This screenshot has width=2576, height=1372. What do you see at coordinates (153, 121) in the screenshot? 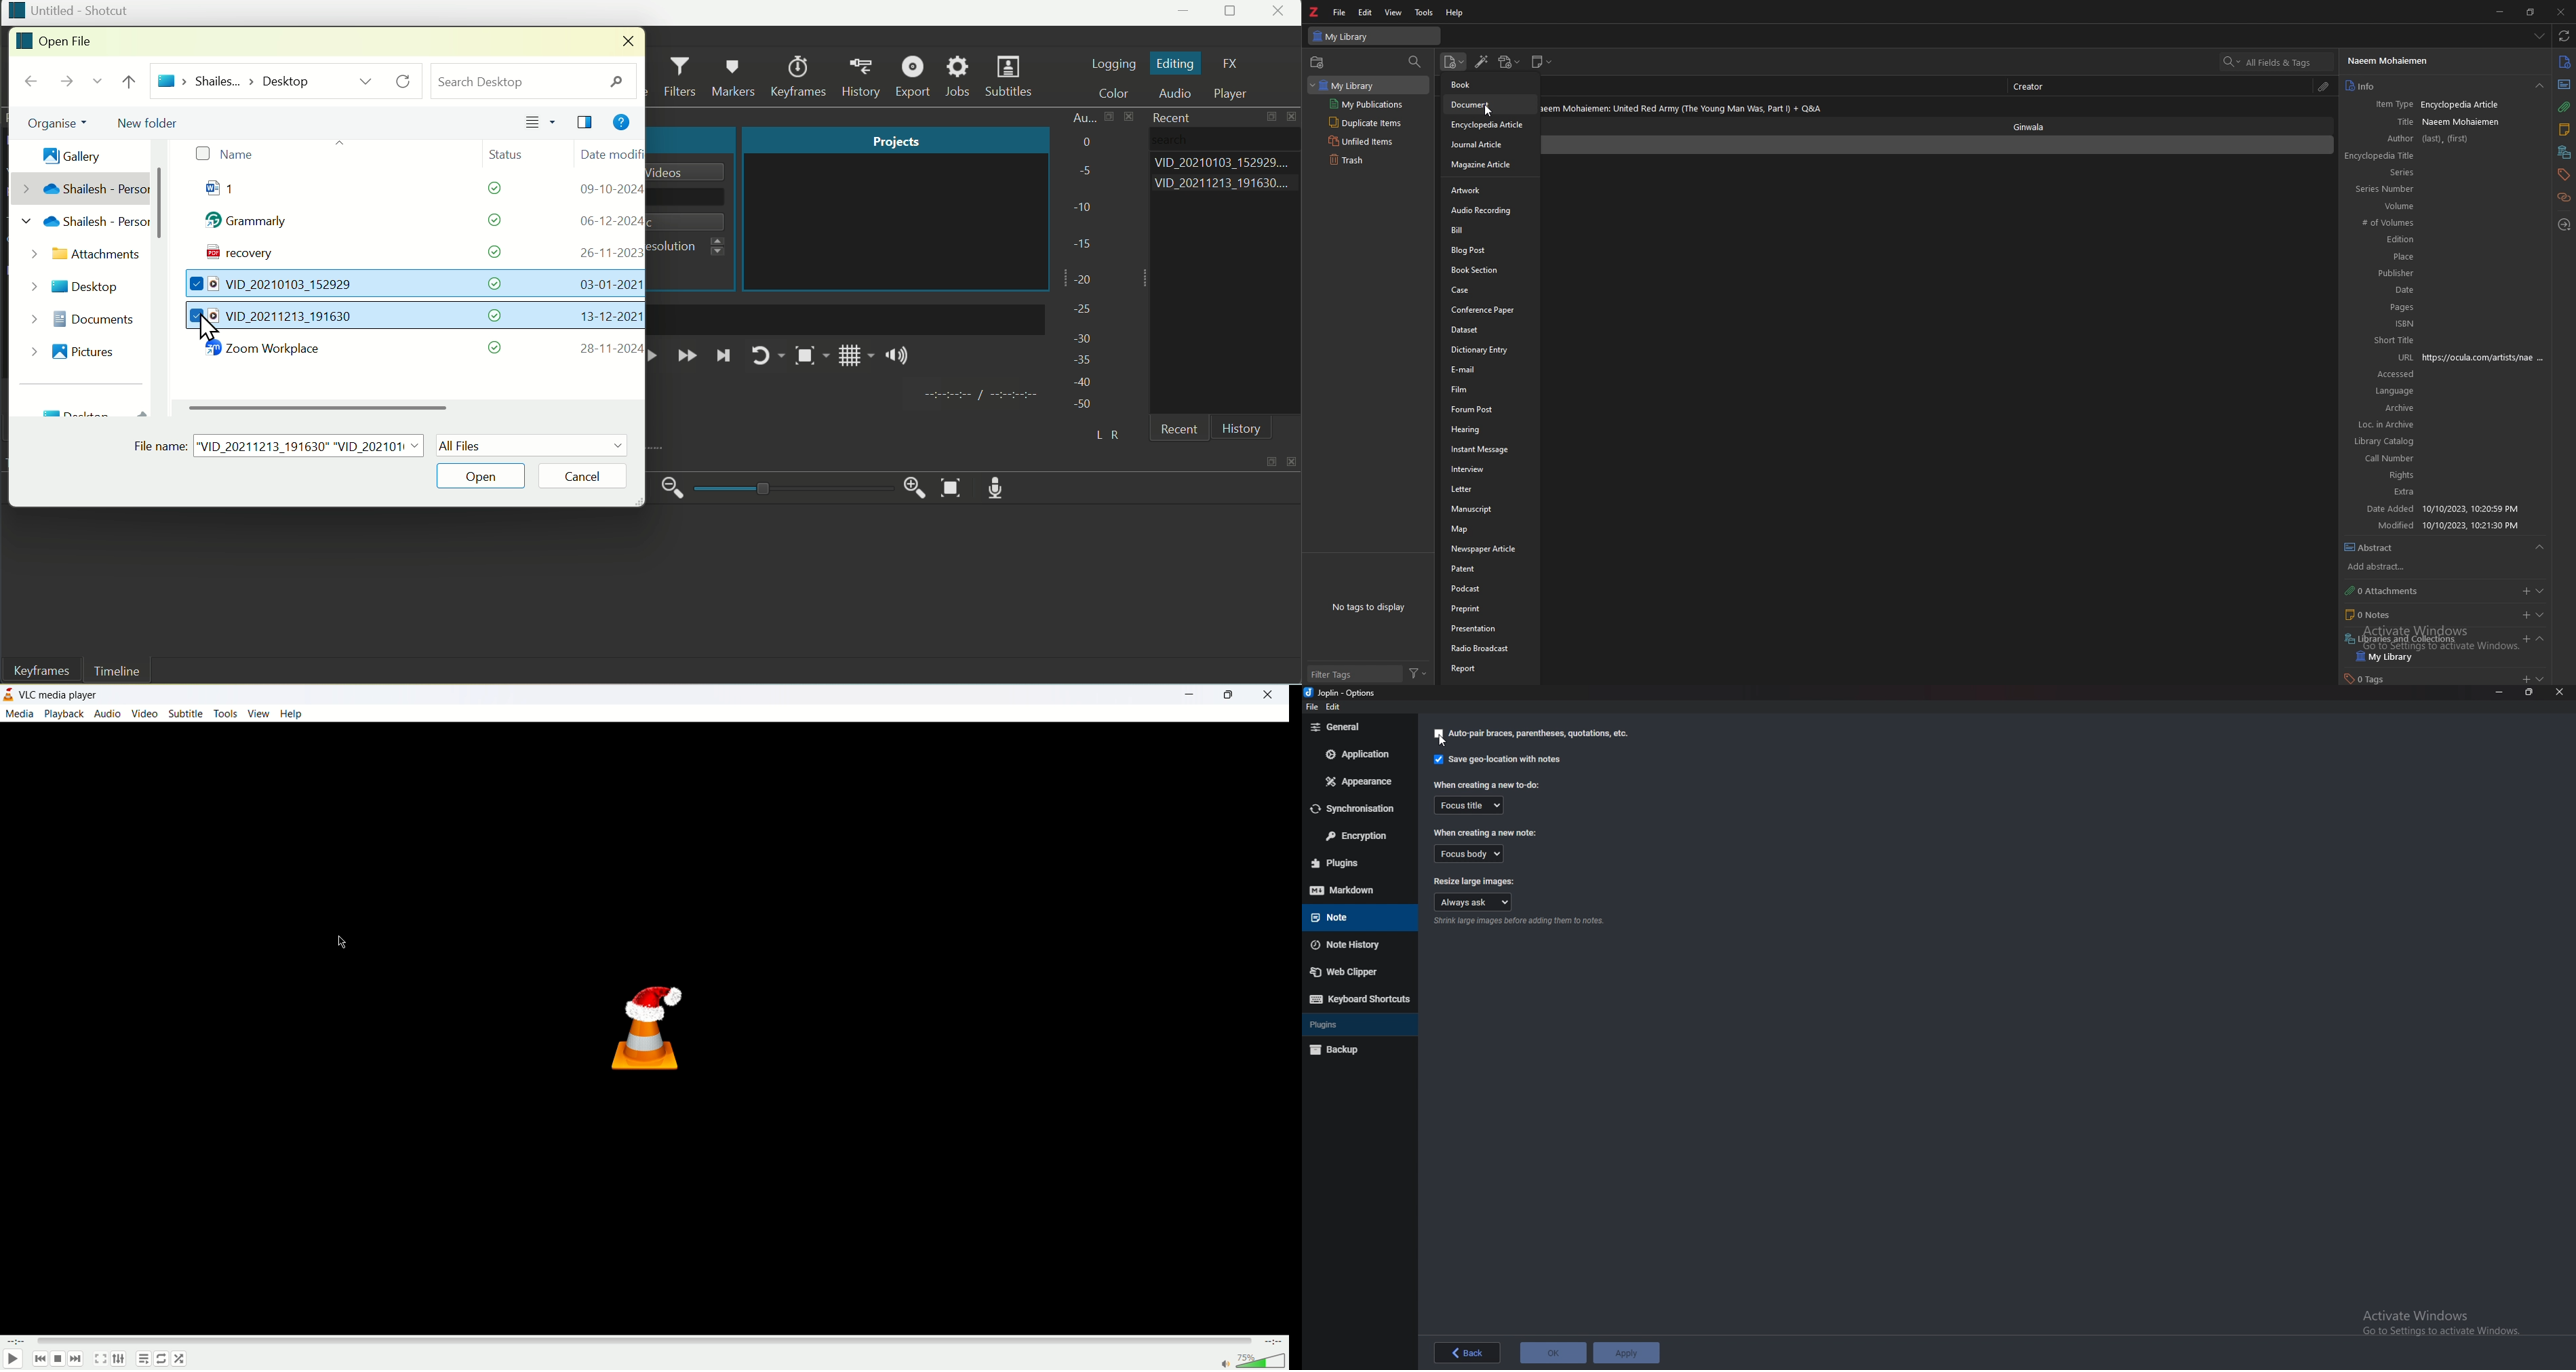
I see `New Folder` at bounding box center [153, 121].